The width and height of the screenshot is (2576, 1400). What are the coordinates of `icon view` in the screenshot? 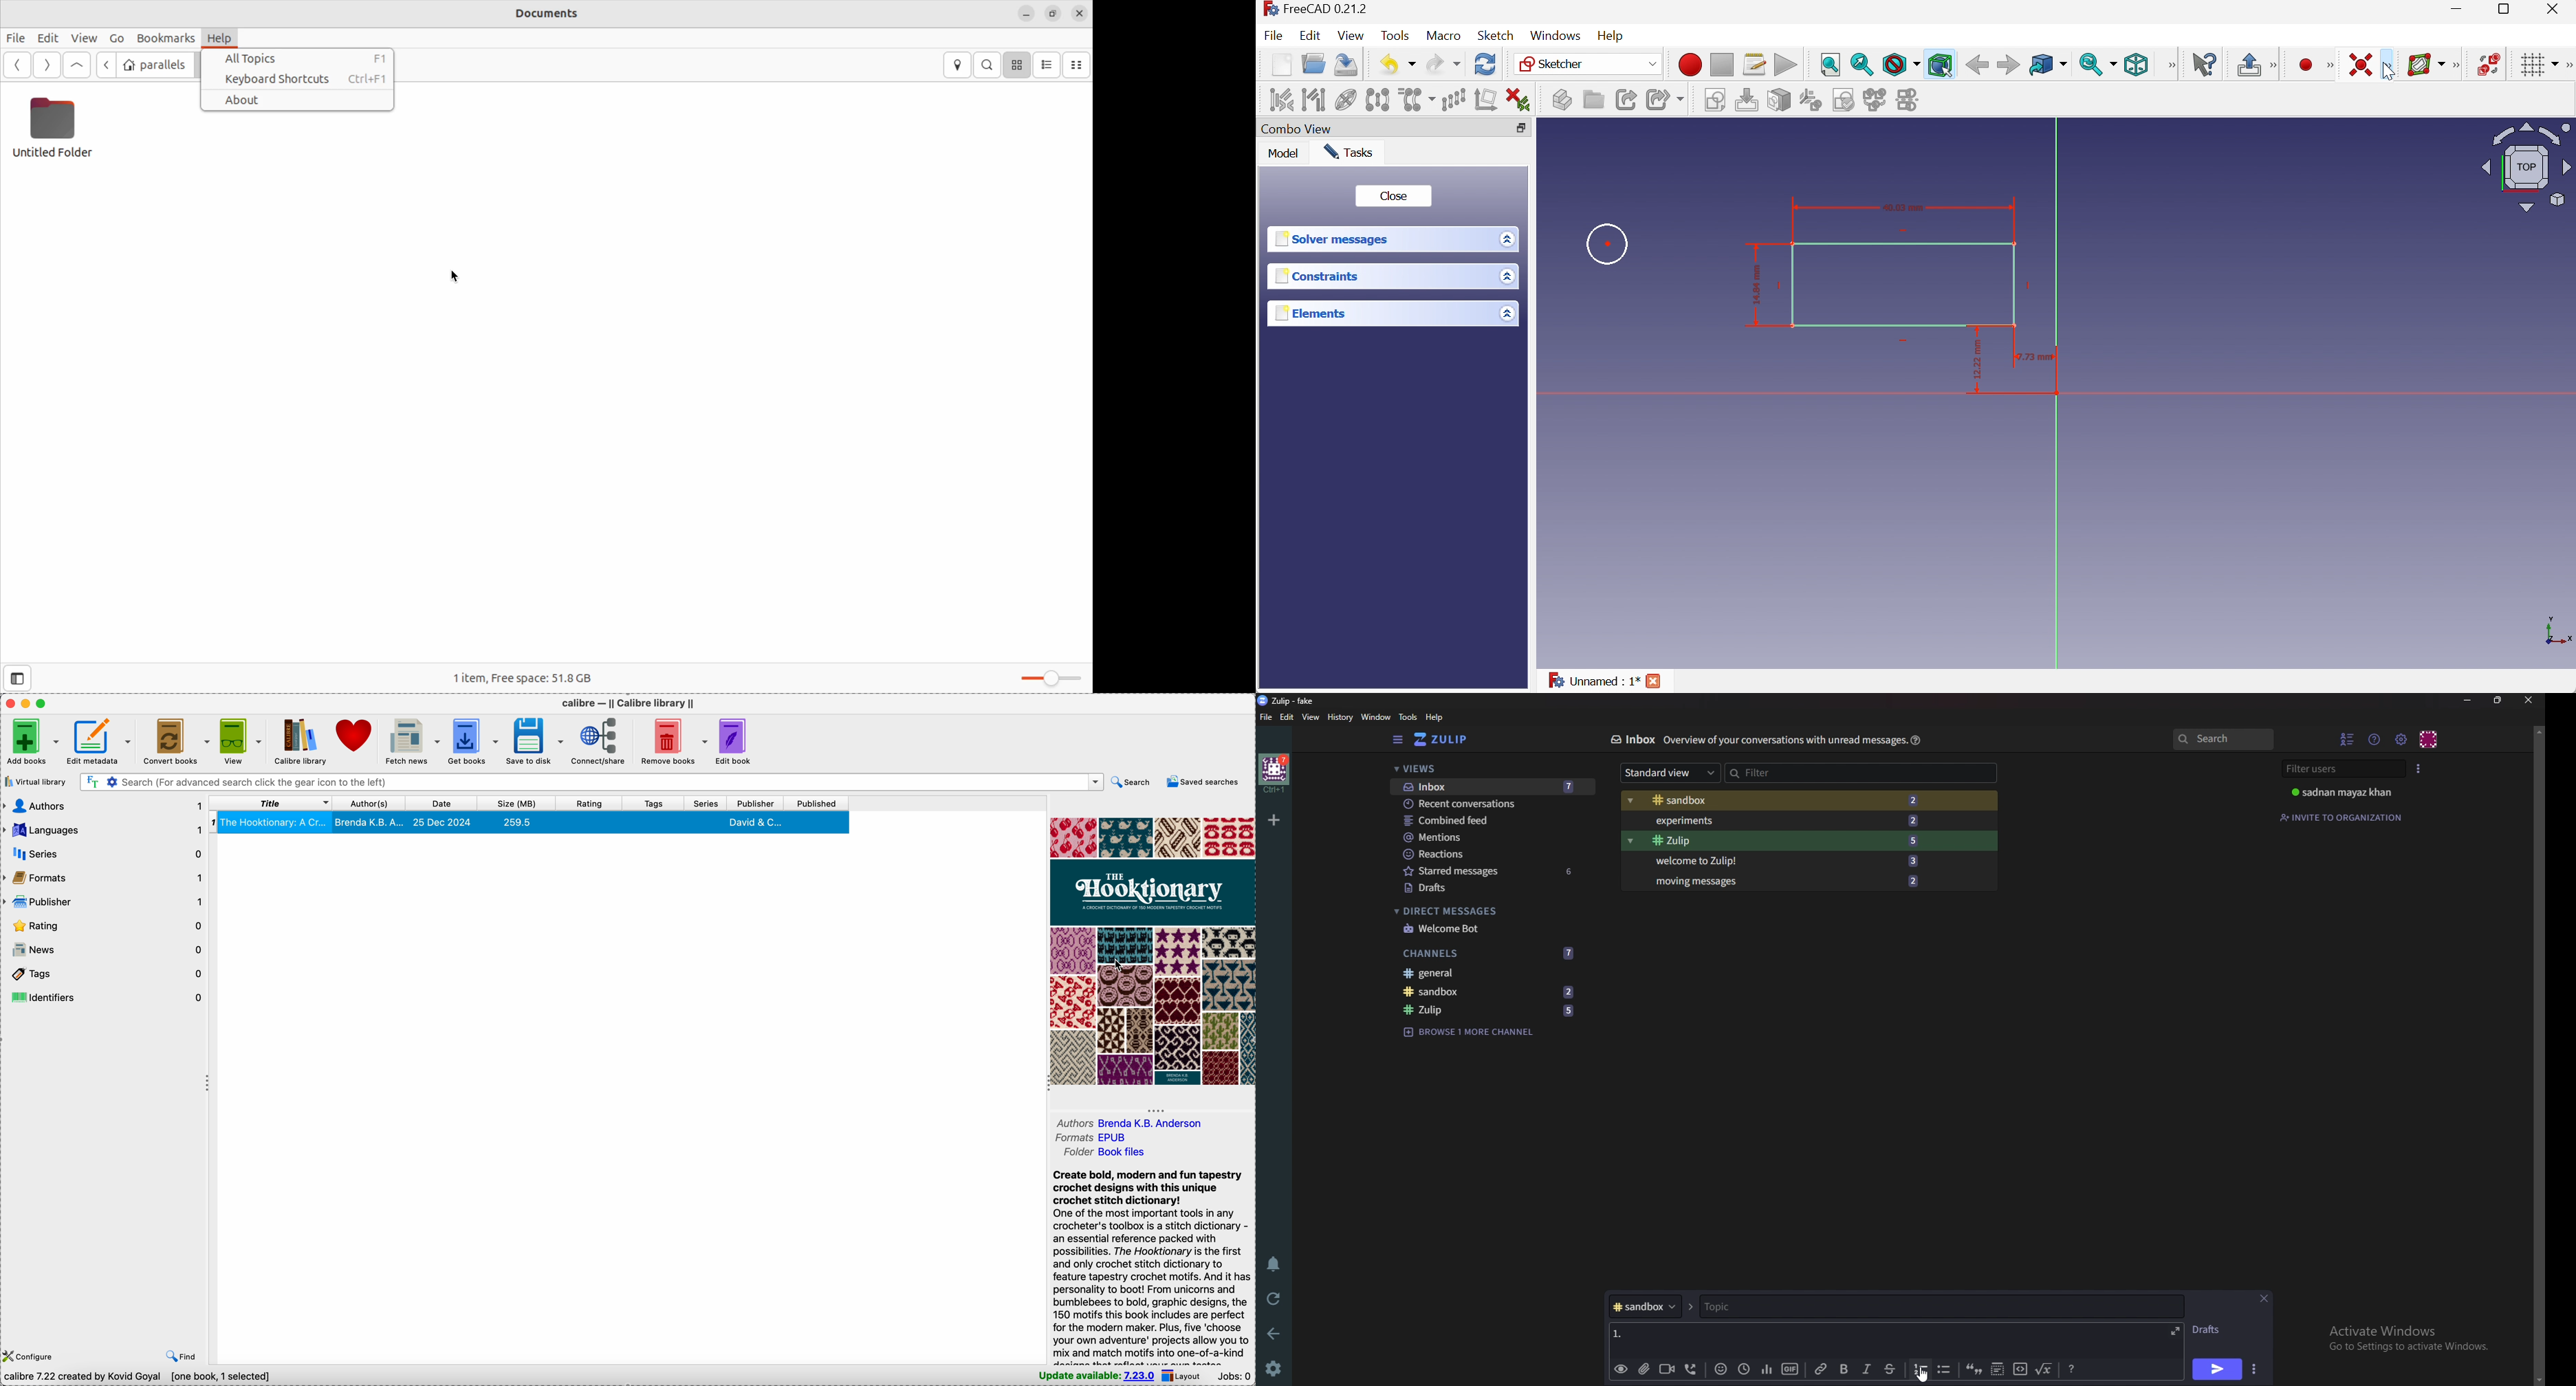 It's located at (1017, 65).